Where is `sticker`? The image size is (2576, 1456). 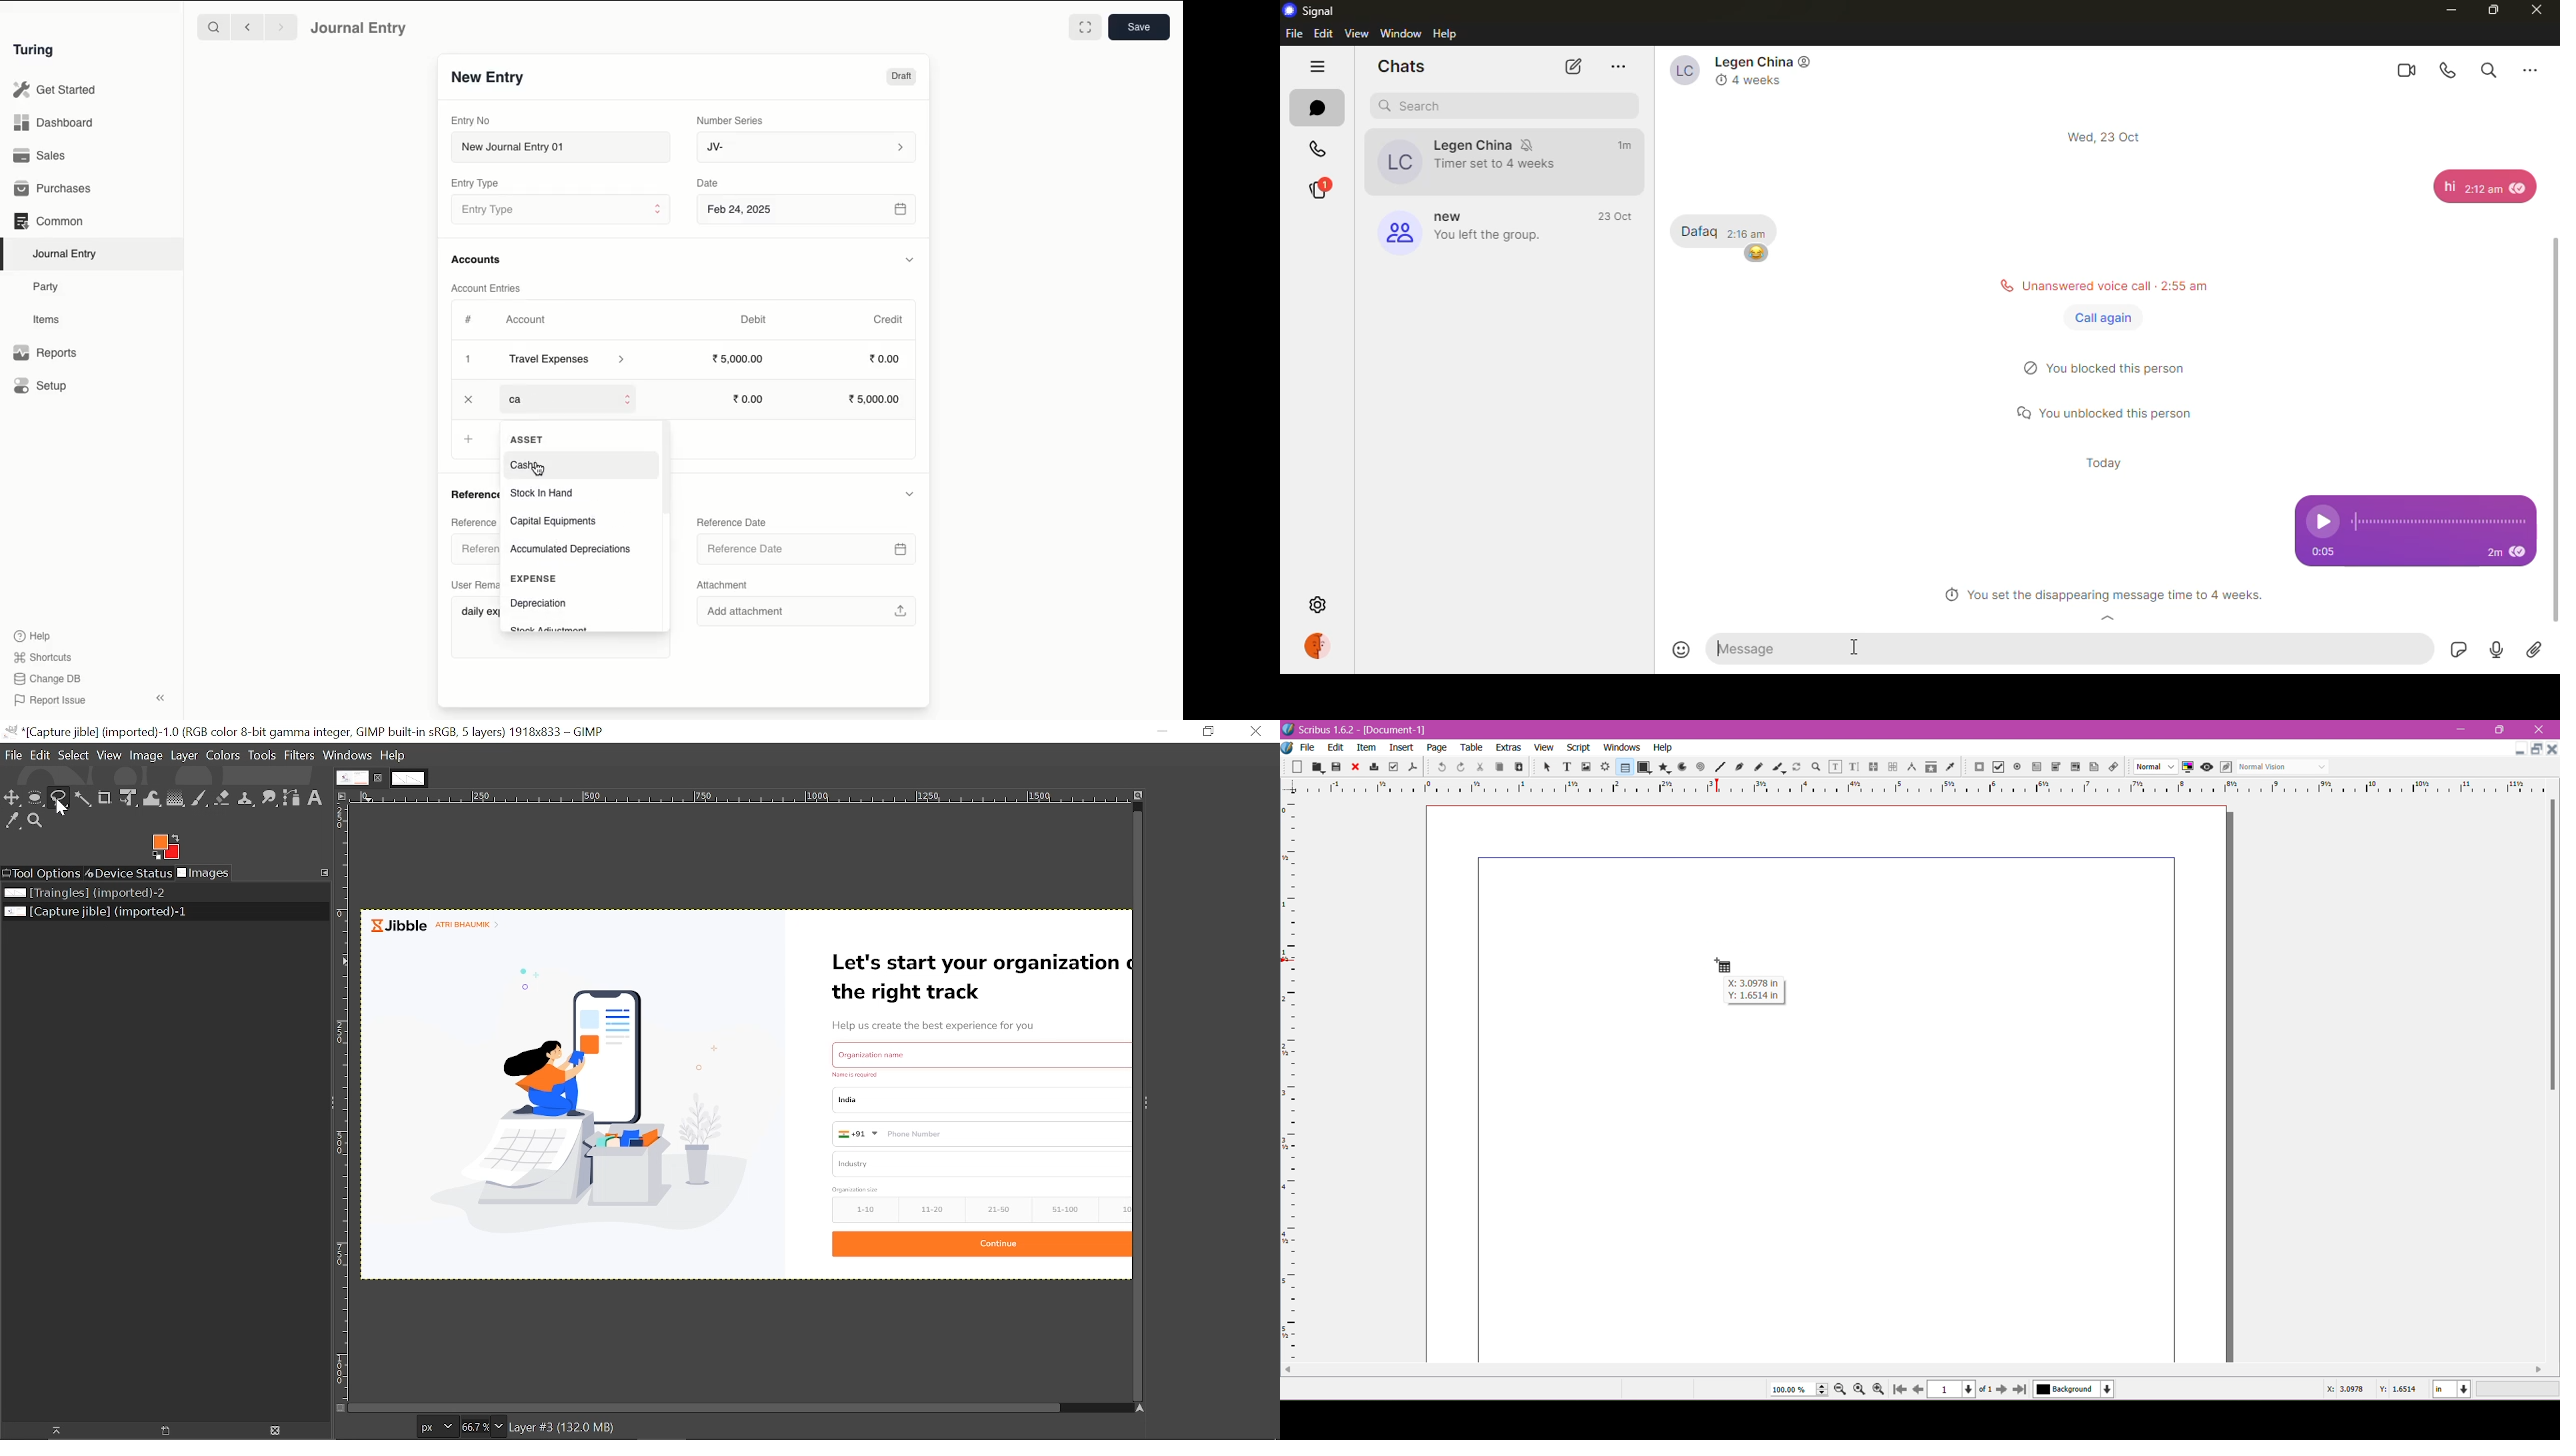
sticker is located at coordinates (2455, 650).